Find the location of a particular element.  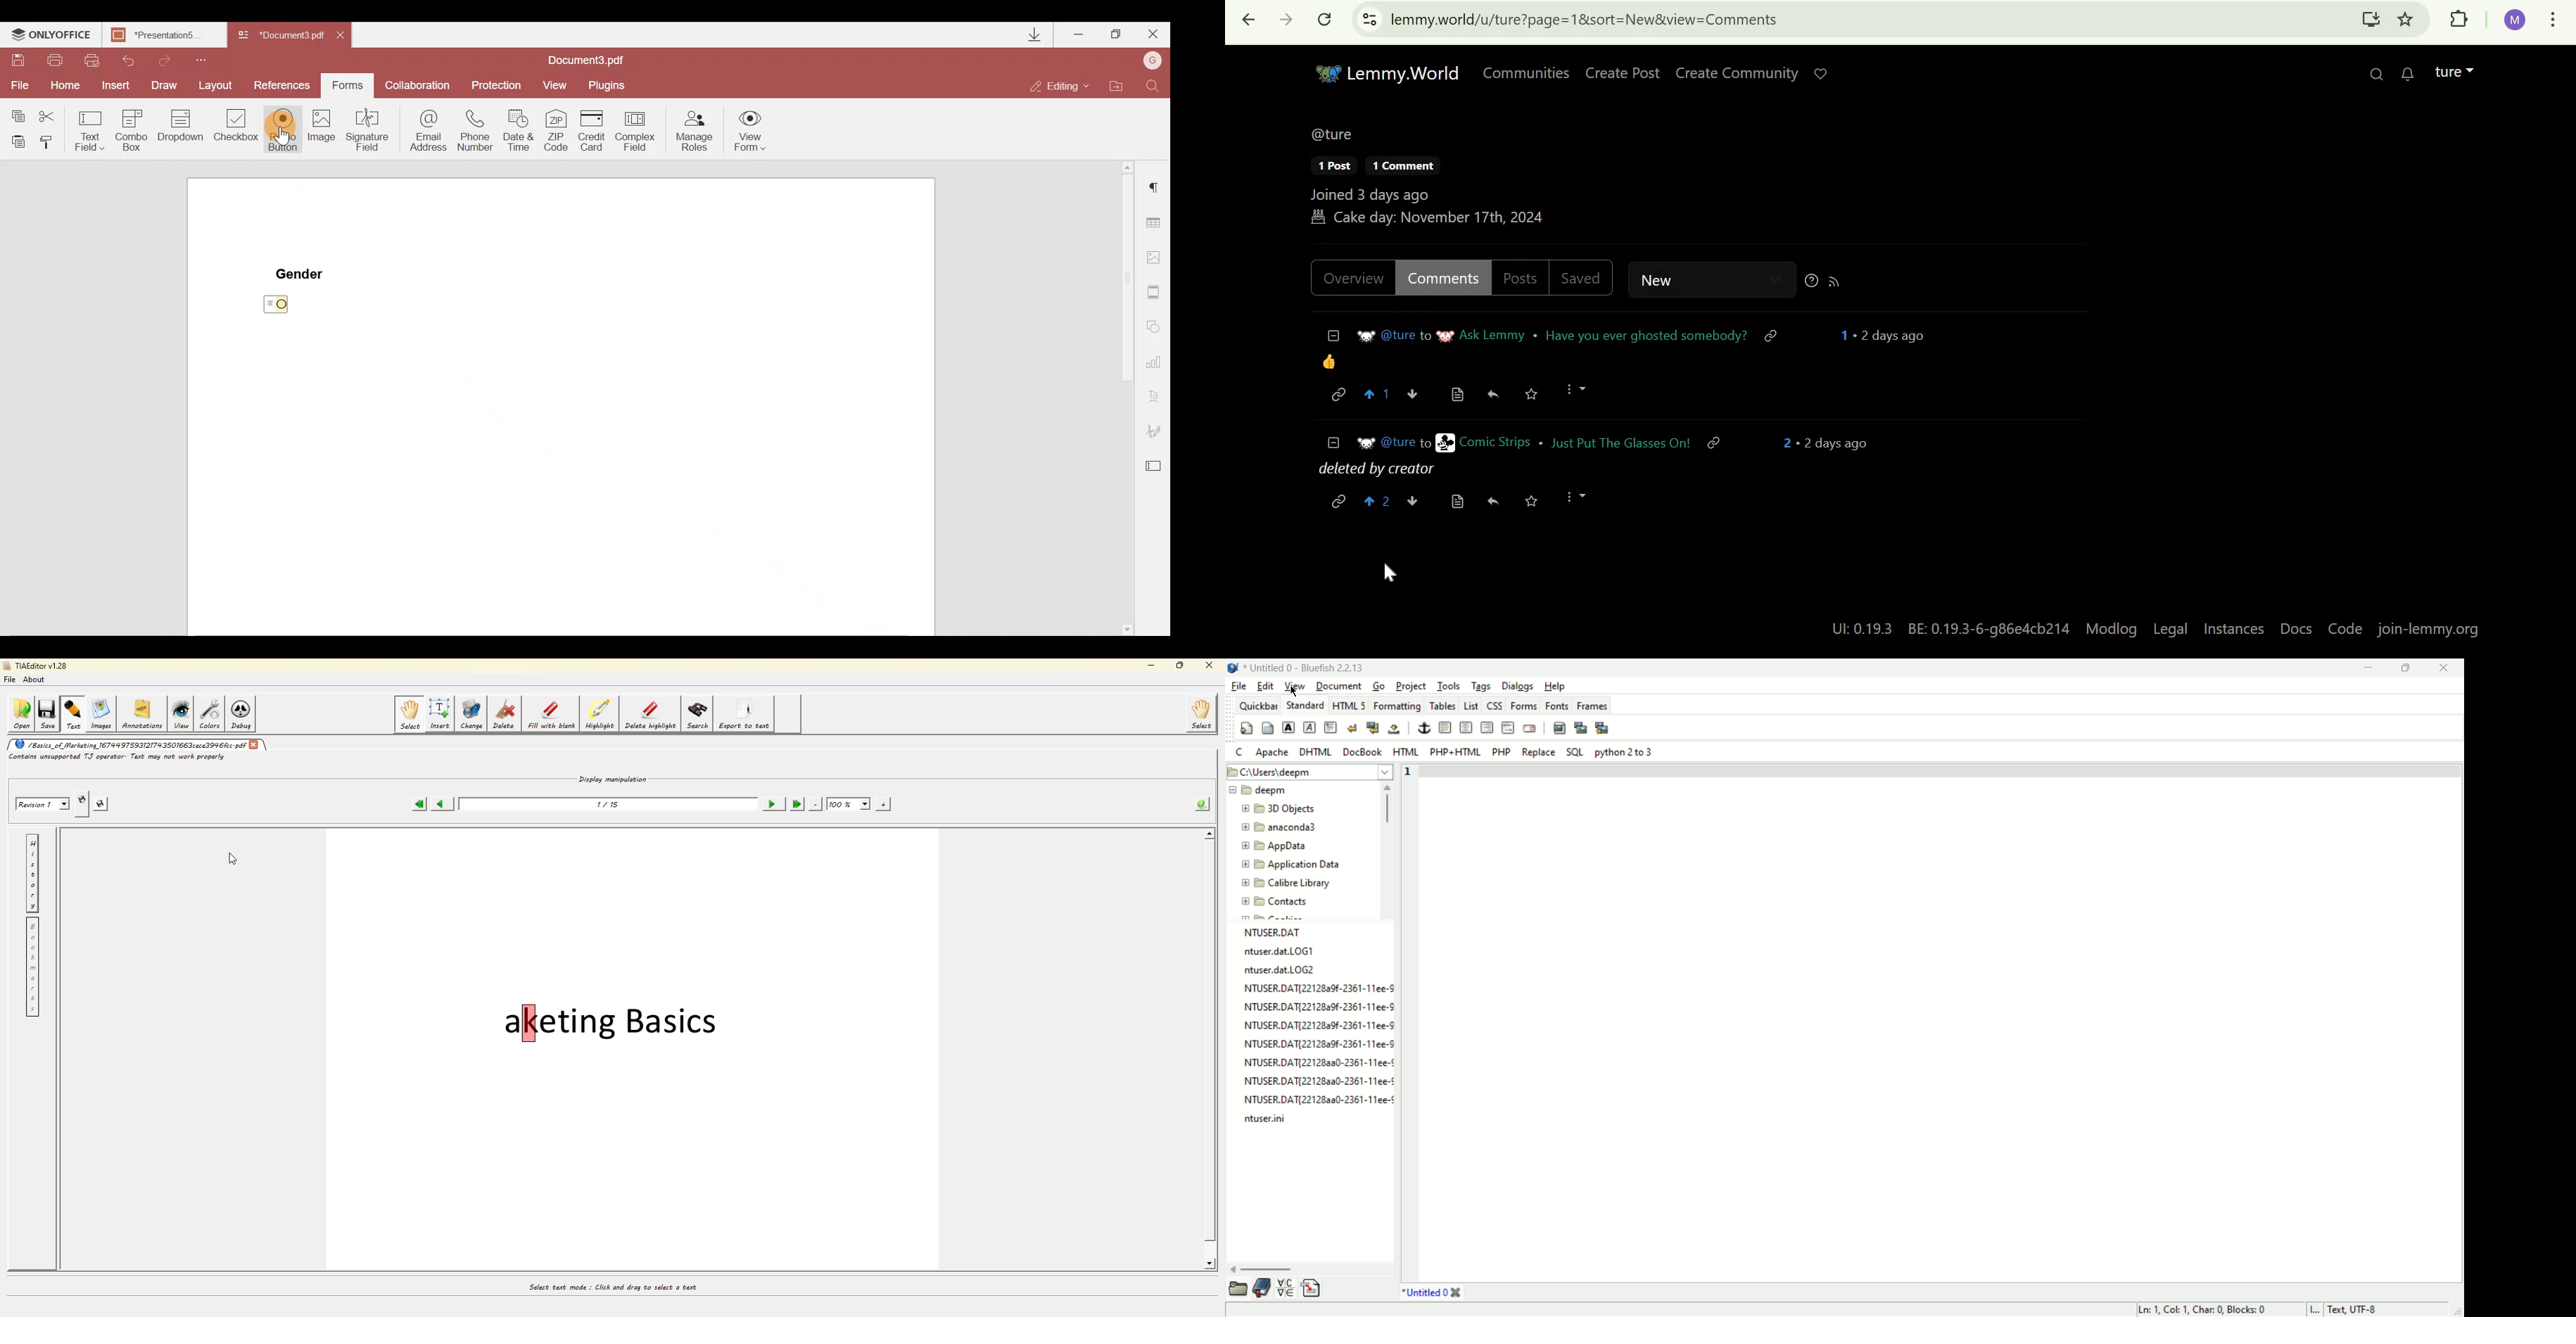

Downloads is located at coordinates (1028, 33).